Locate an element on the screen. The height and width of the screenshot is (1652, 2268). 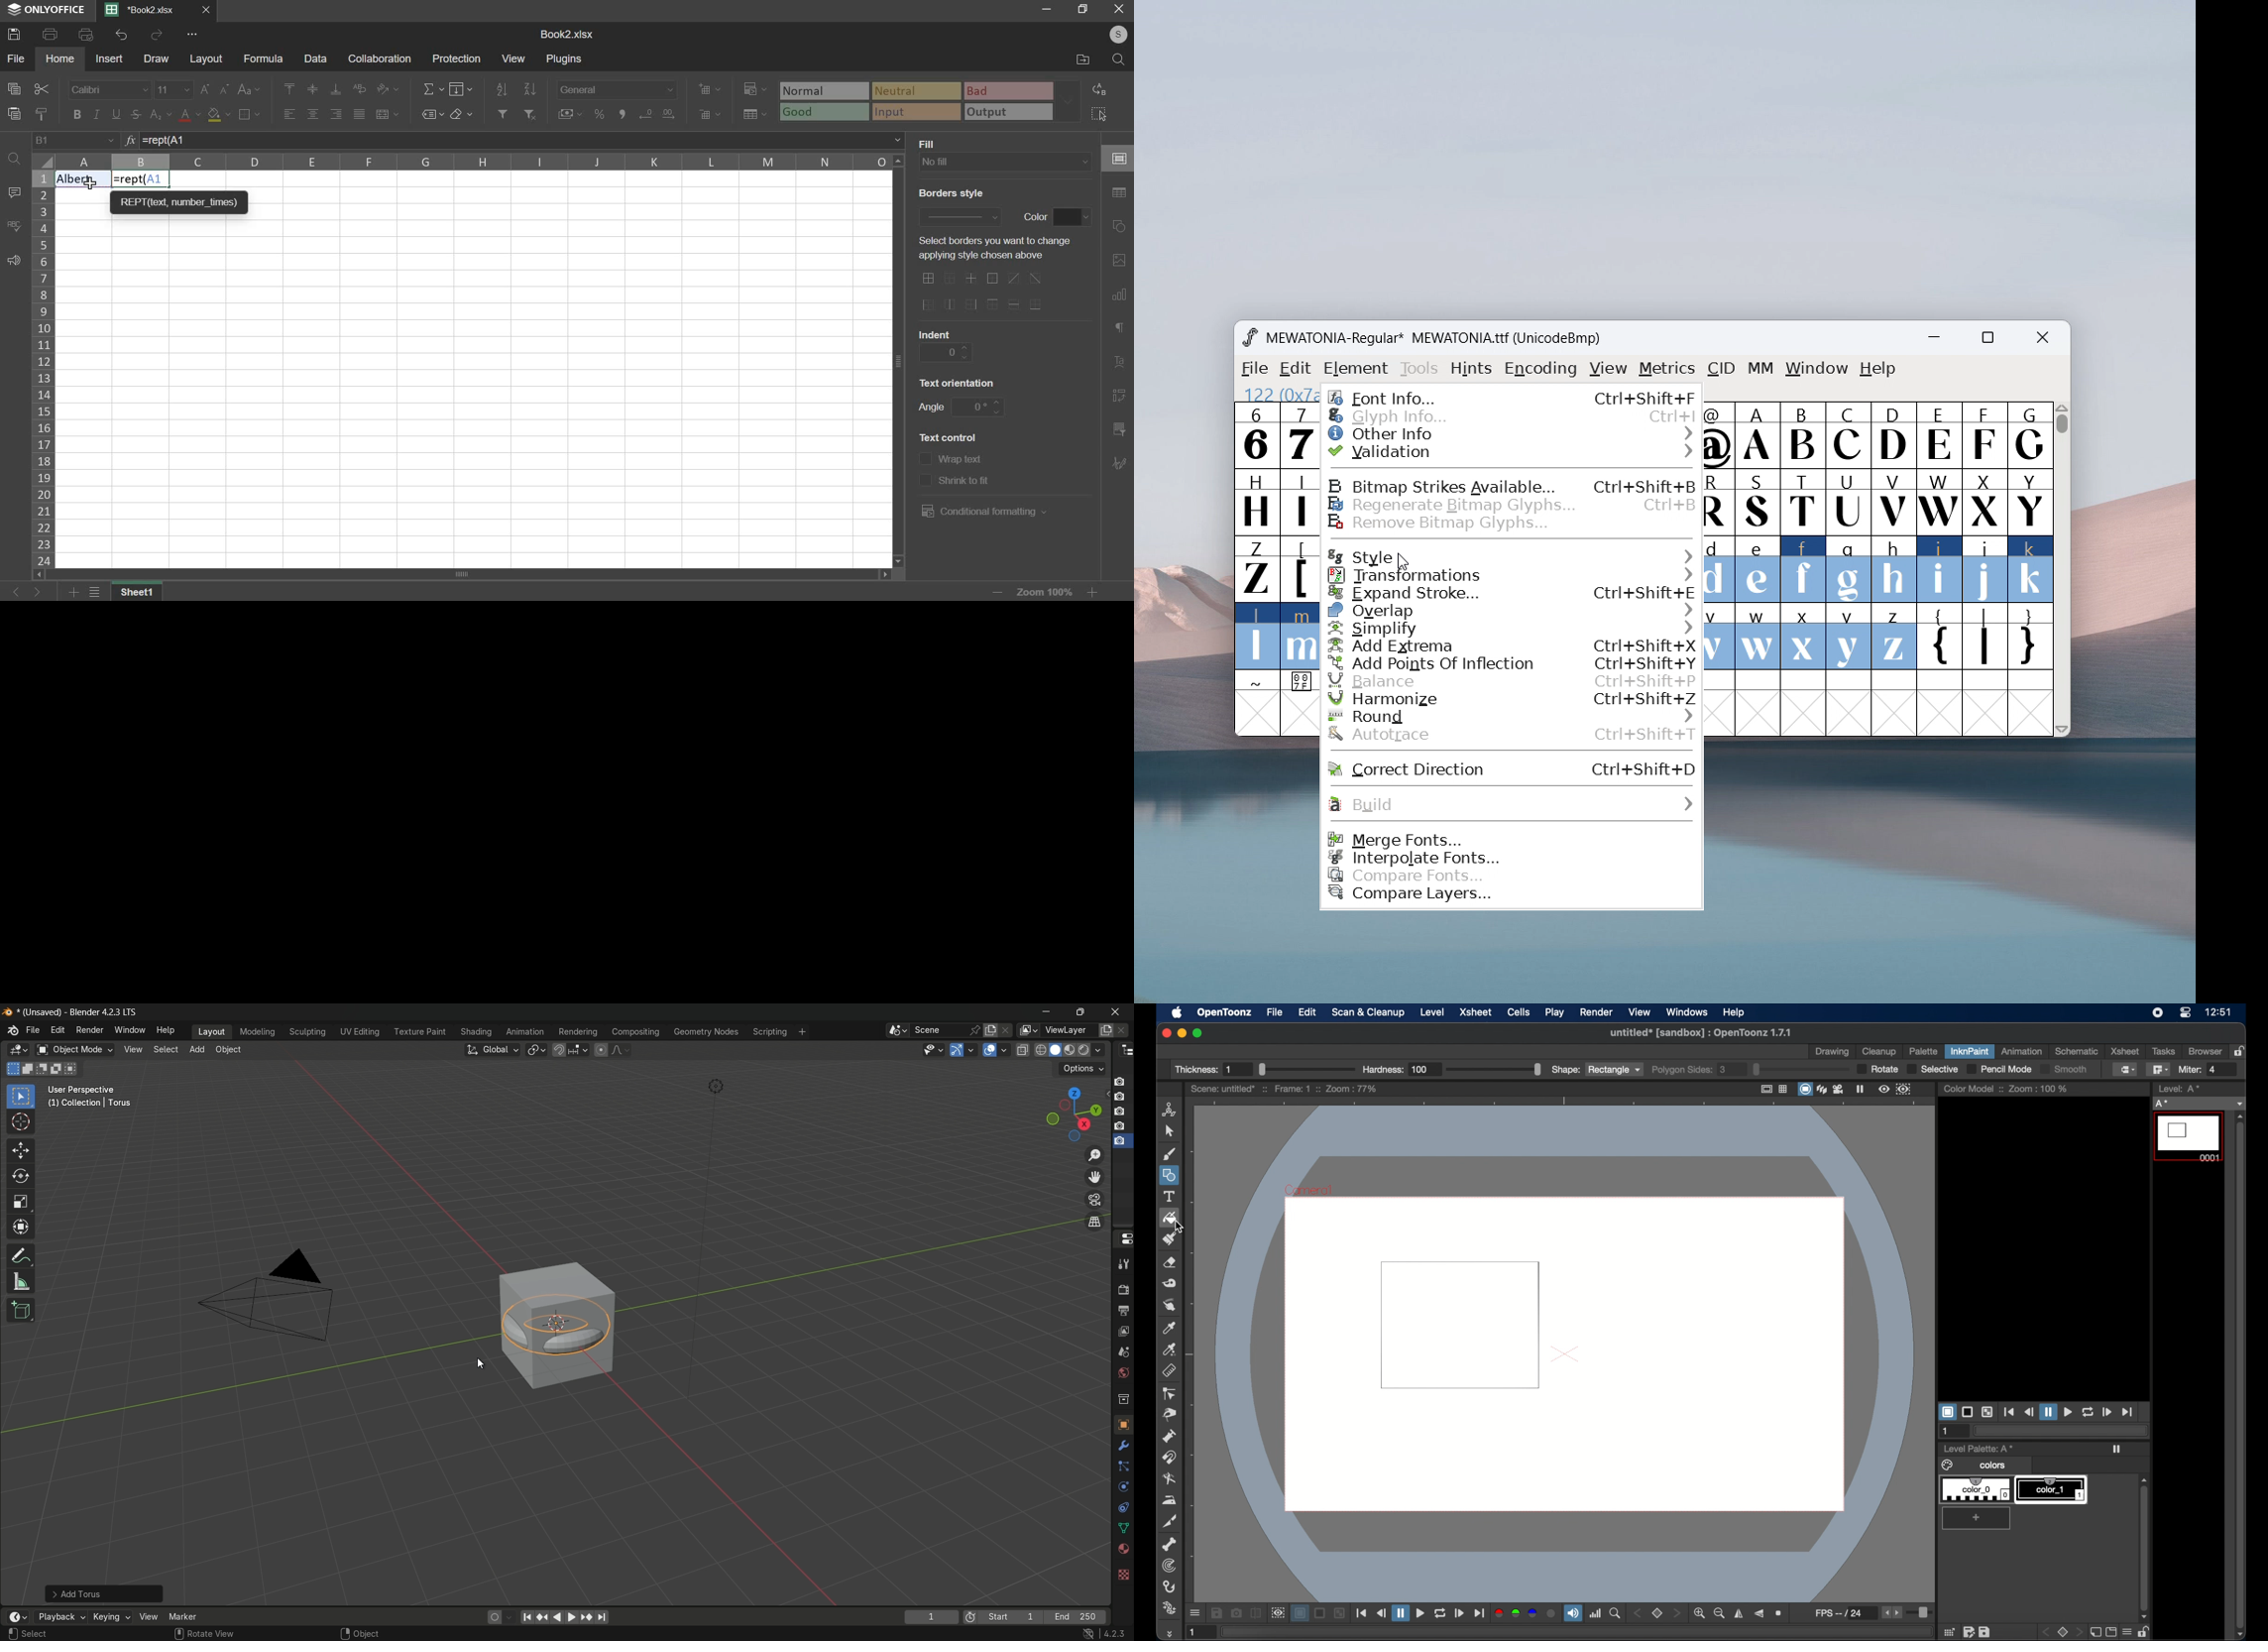
back is located at coordinates (2048, 1633).